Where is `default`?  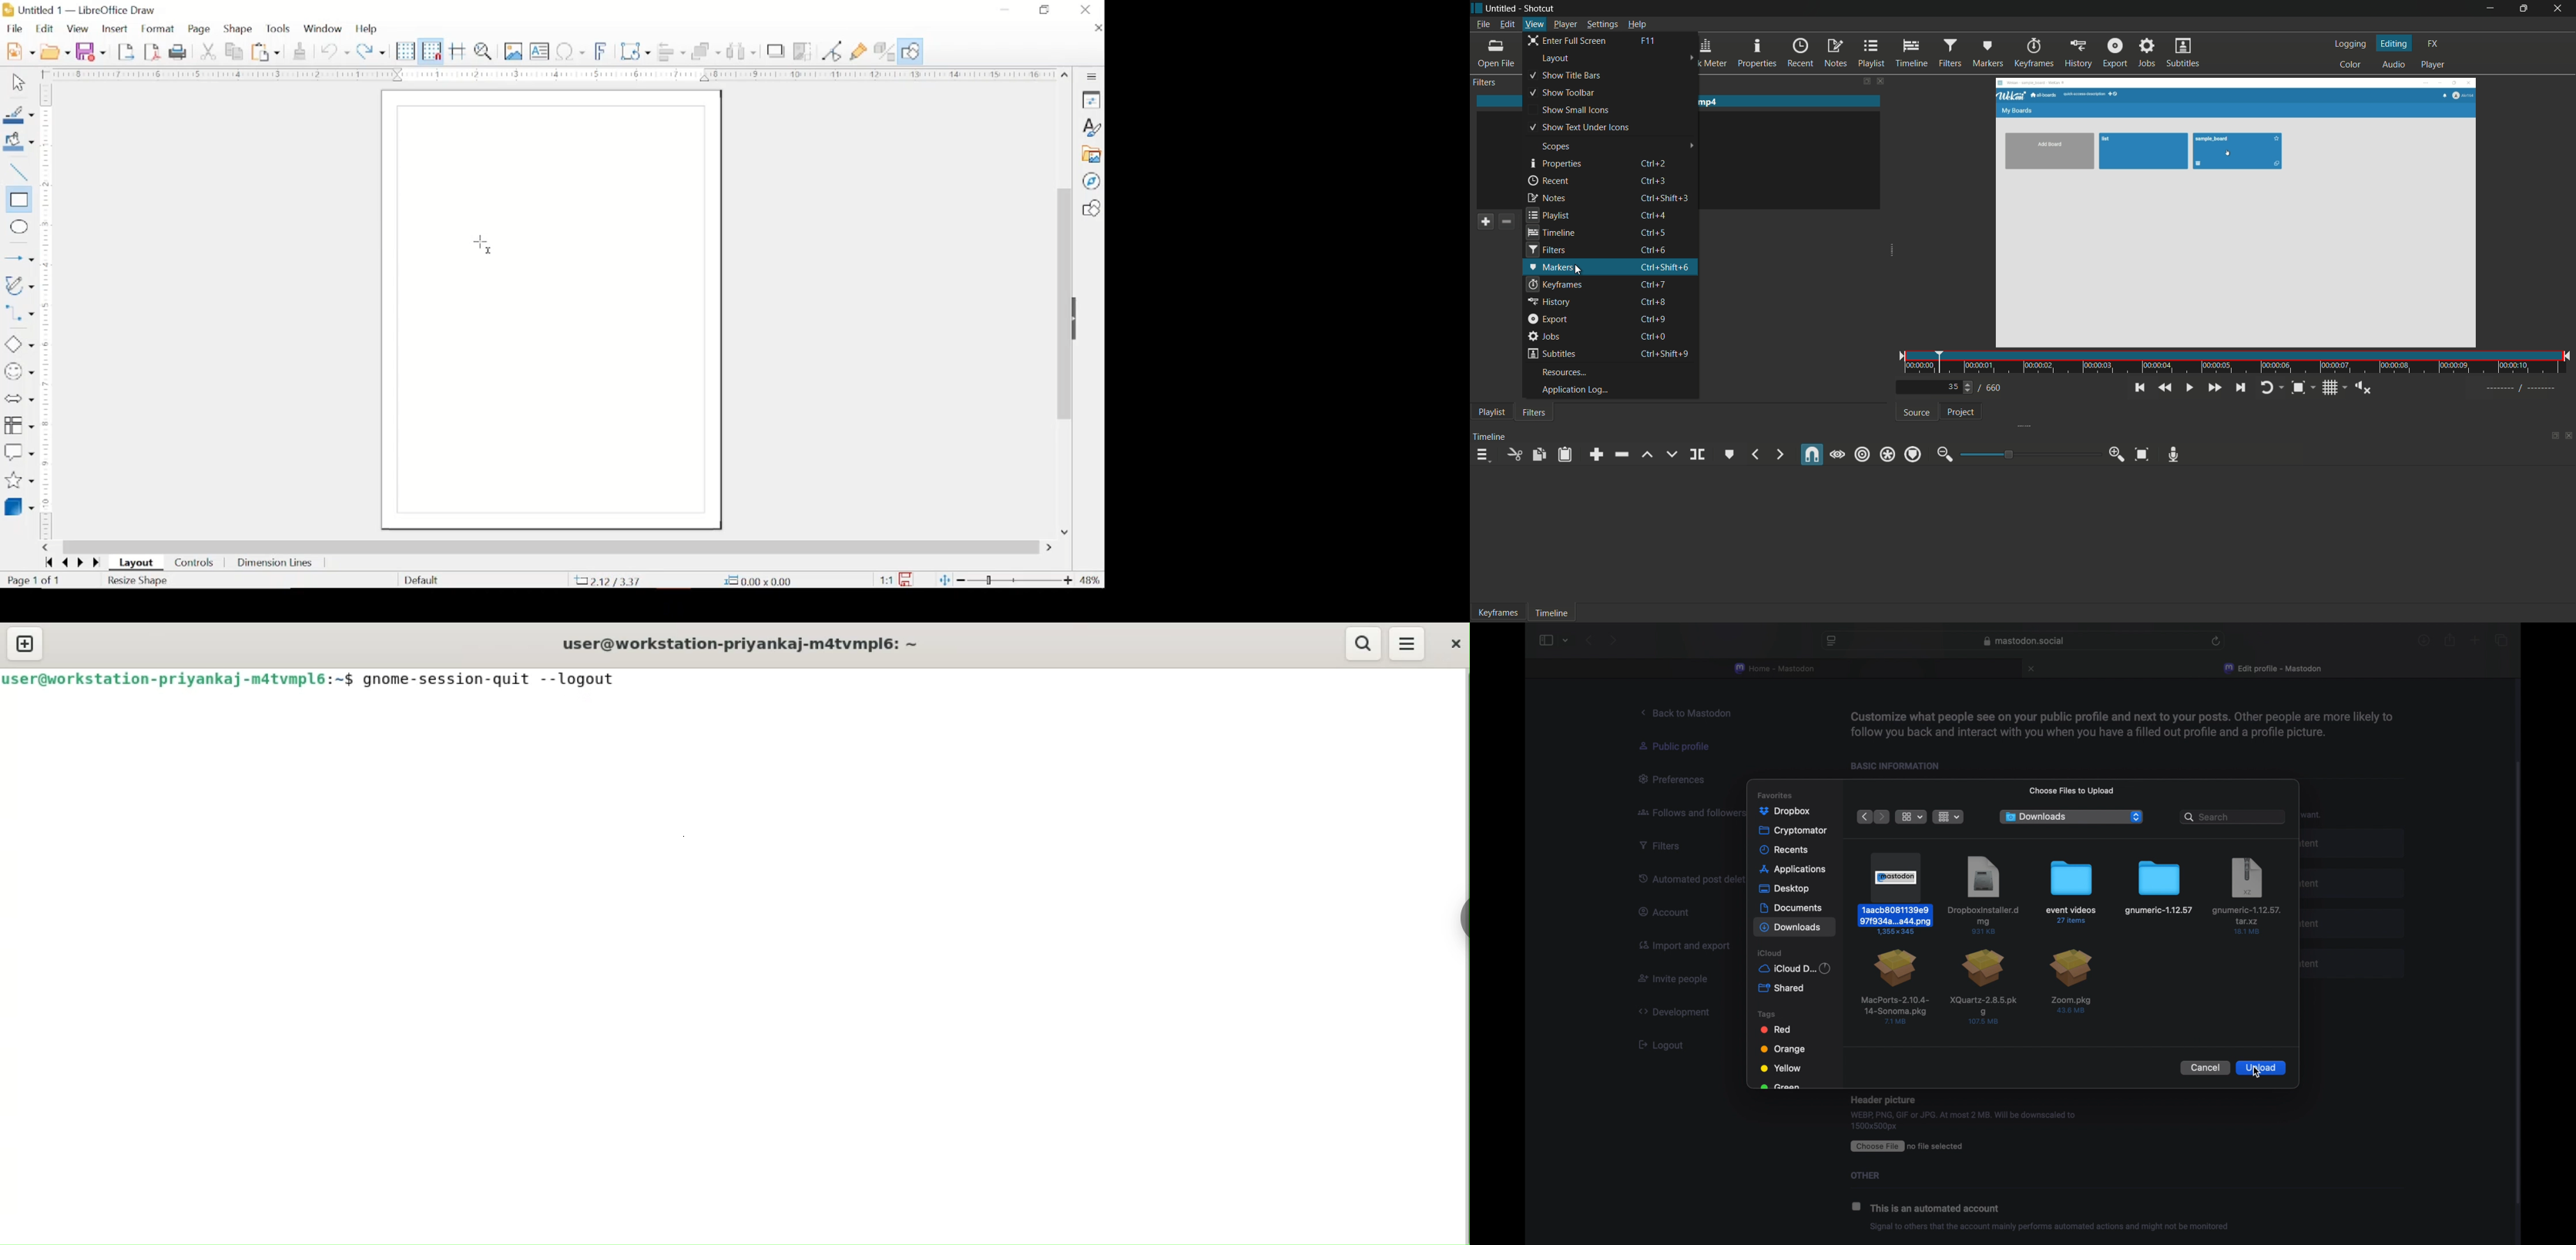 default is located at coordinates (421, 579).